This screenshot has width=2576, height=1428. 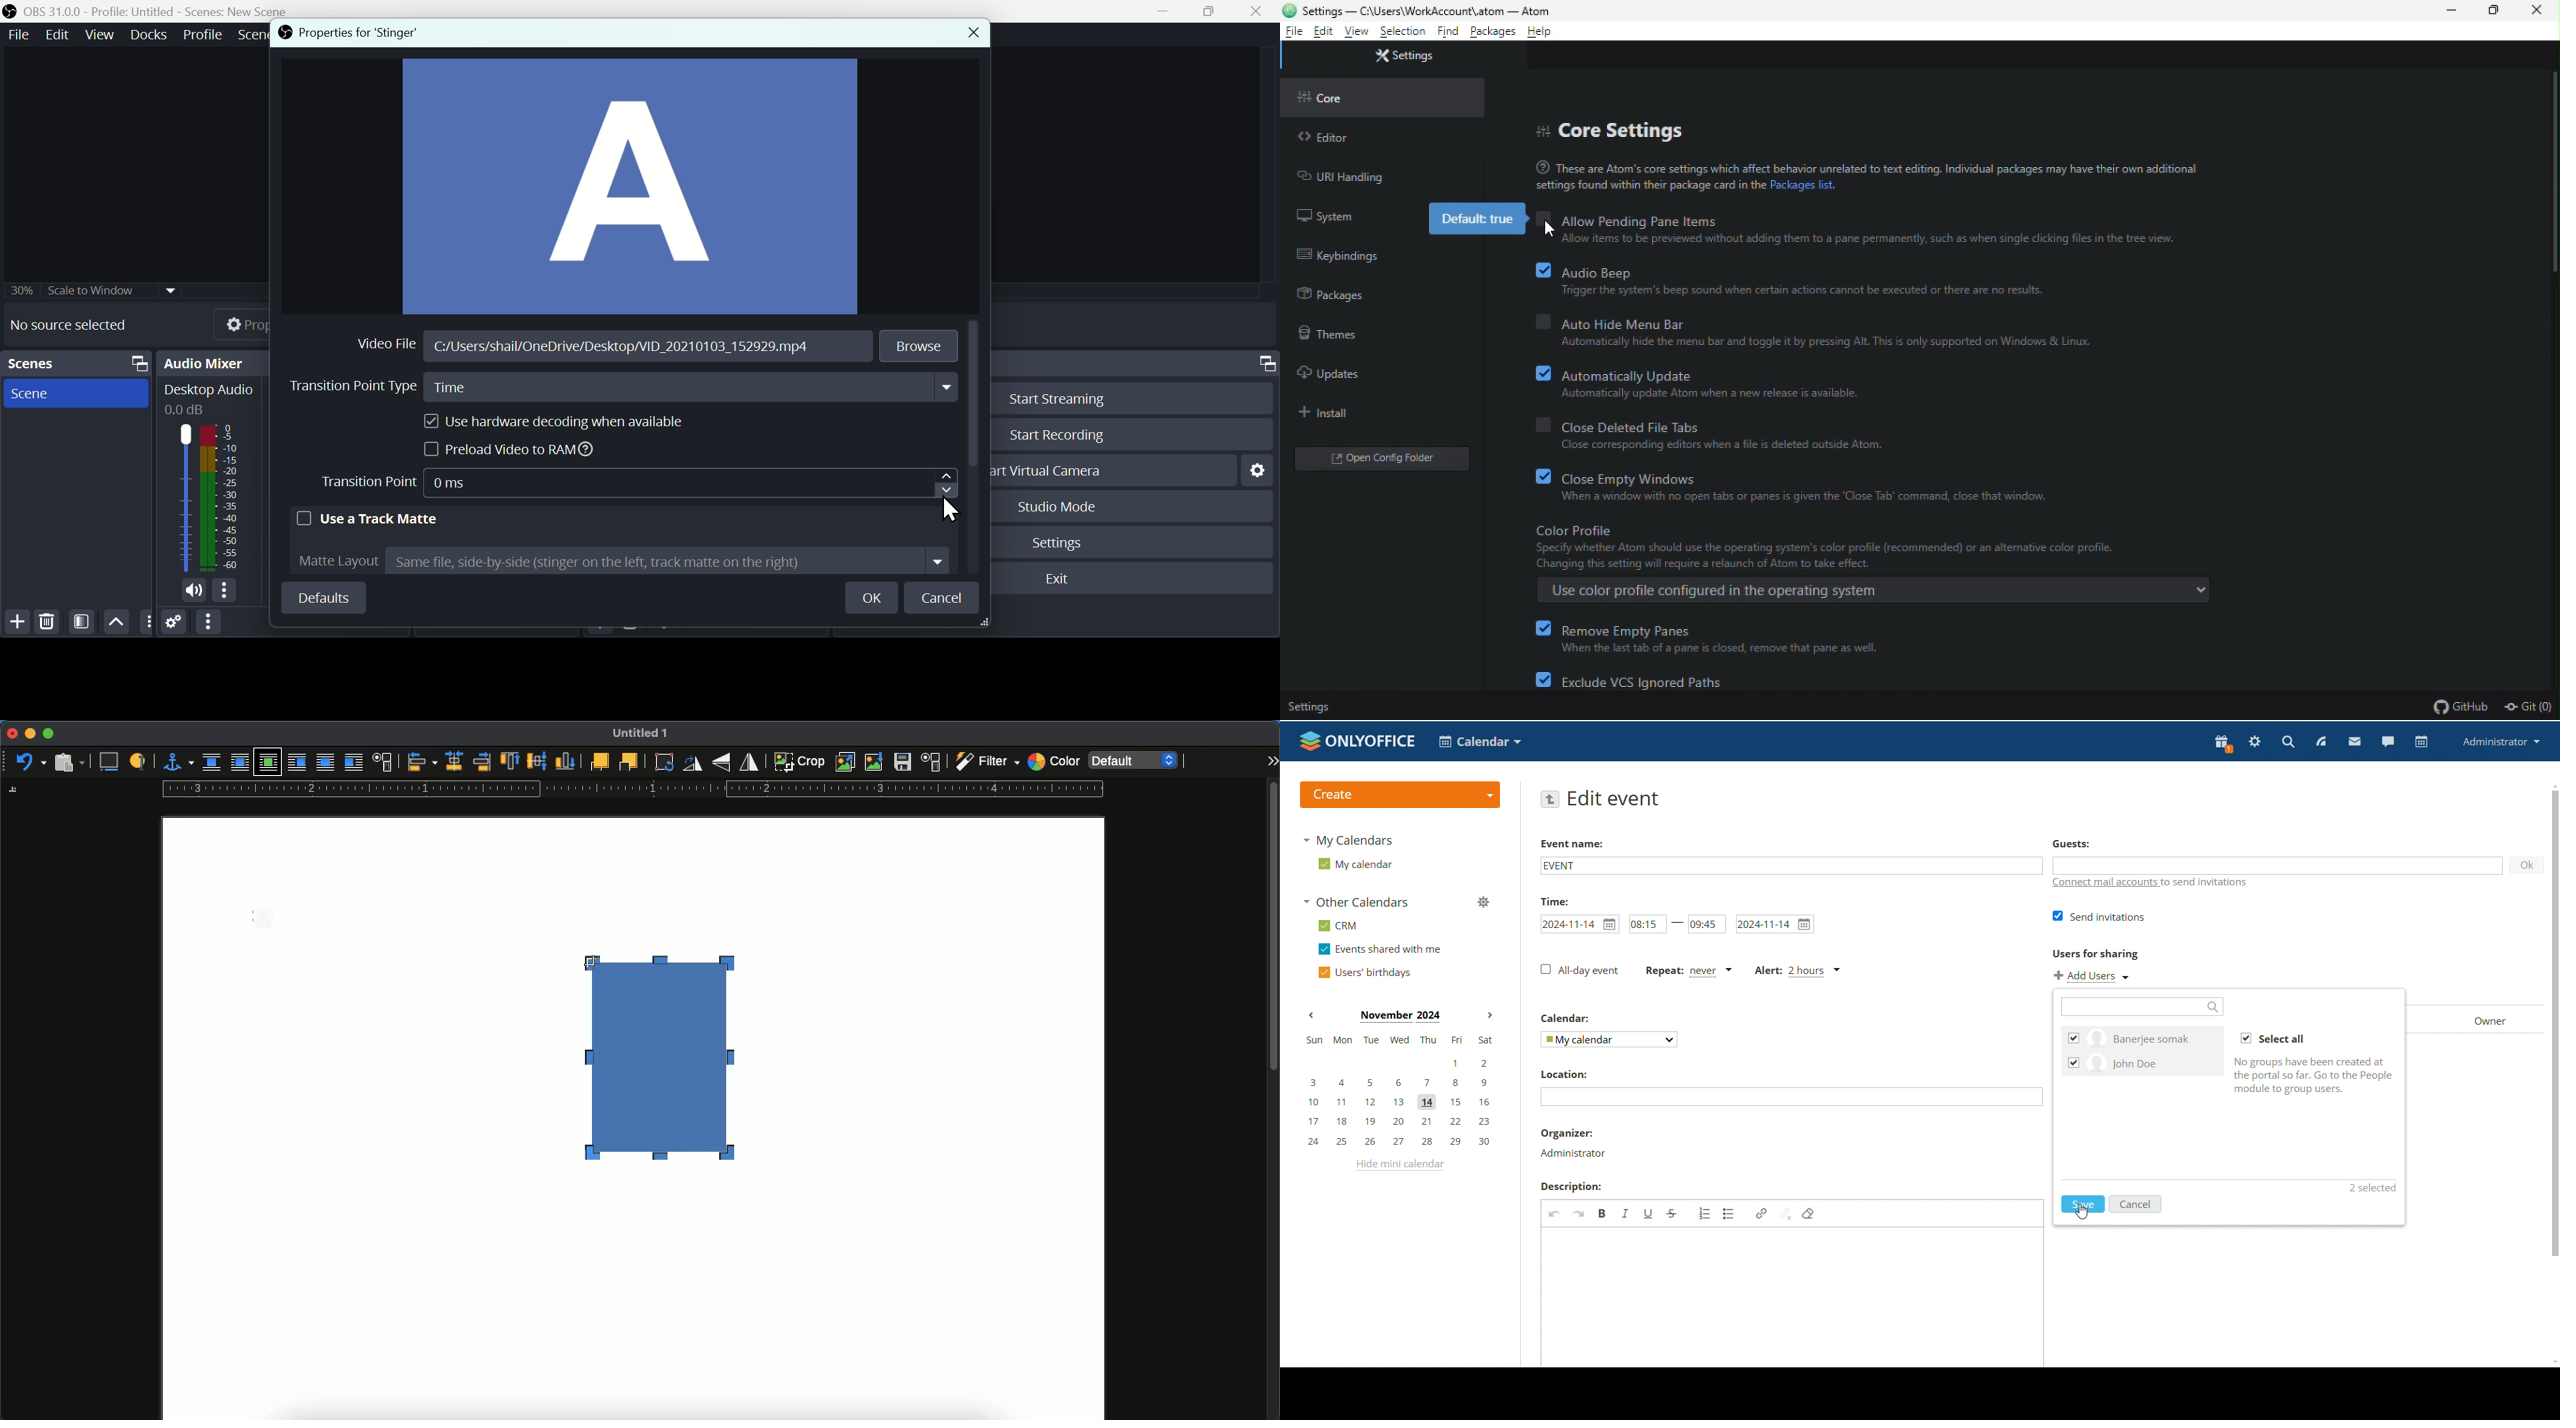 What do you see at coordinates (932, 762) in the screenshot?
I see `image properties` at bounding box center [932, 762].